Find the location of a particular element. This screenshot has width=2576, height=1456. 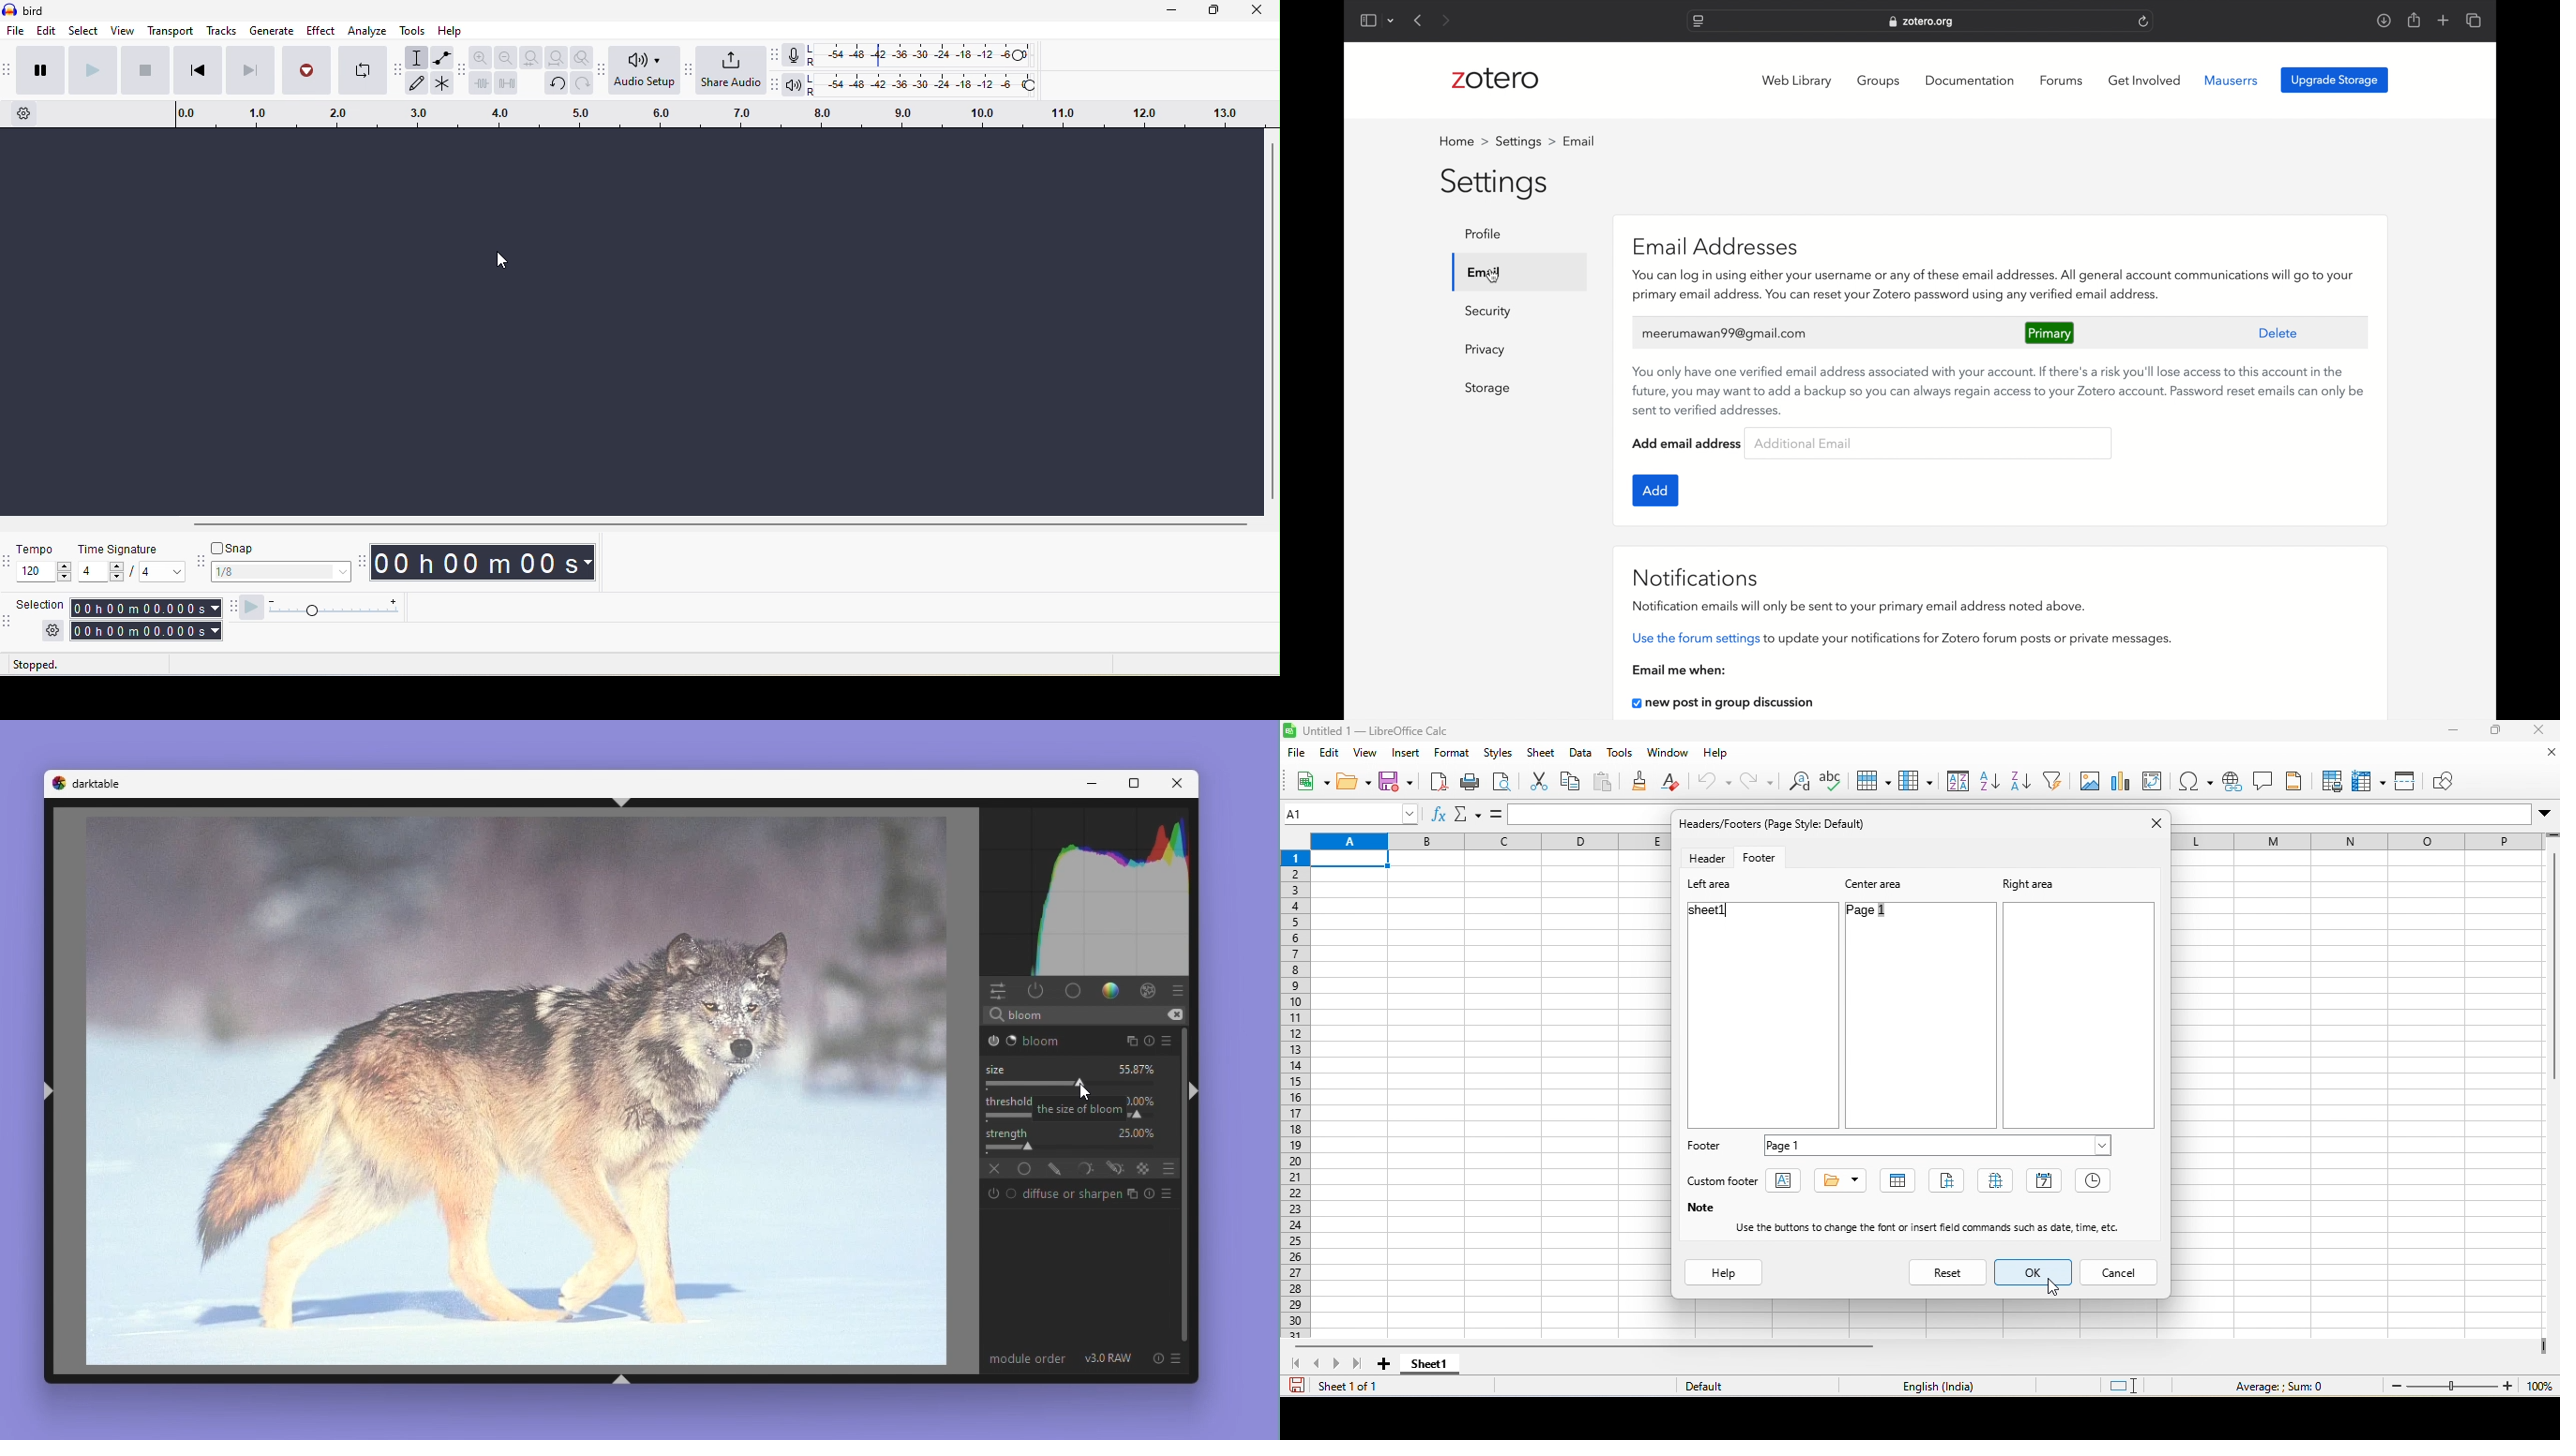

new tab is located at coordinates (2443, 20).